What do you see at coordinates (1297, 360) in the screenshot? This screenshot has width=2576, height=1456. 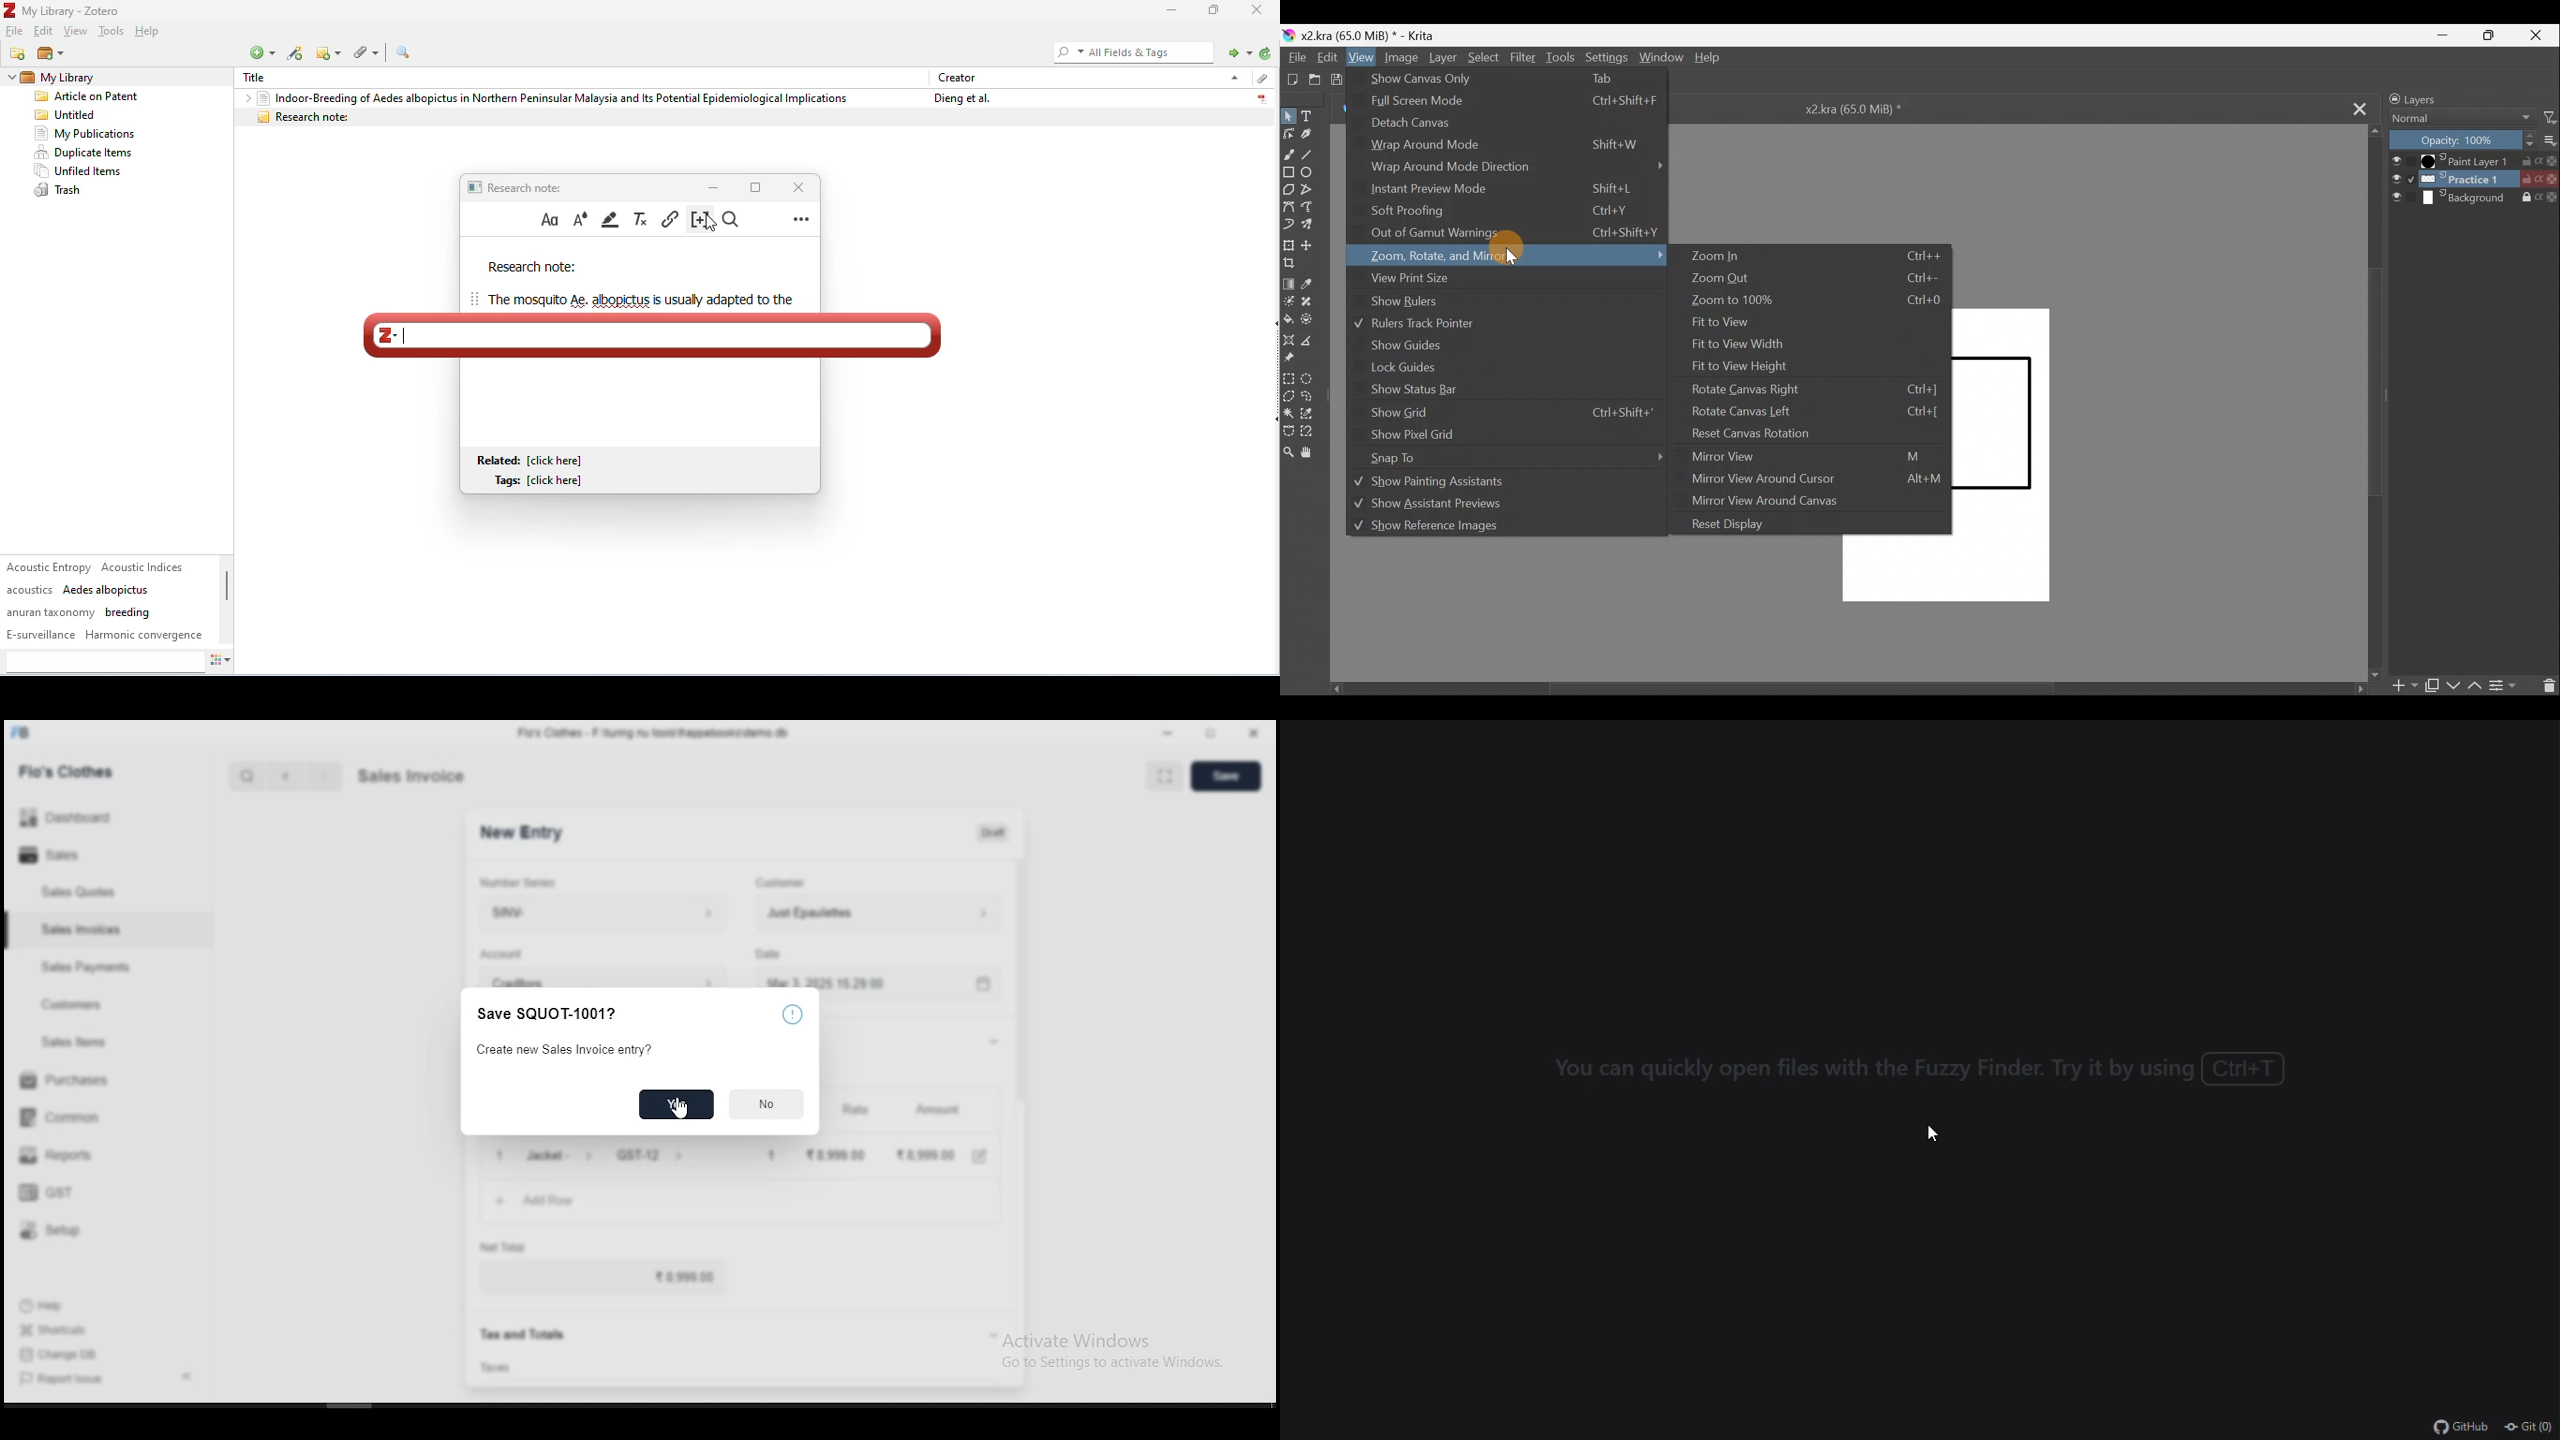 I see `Reference images tool` at bounding box center [1297, 360].